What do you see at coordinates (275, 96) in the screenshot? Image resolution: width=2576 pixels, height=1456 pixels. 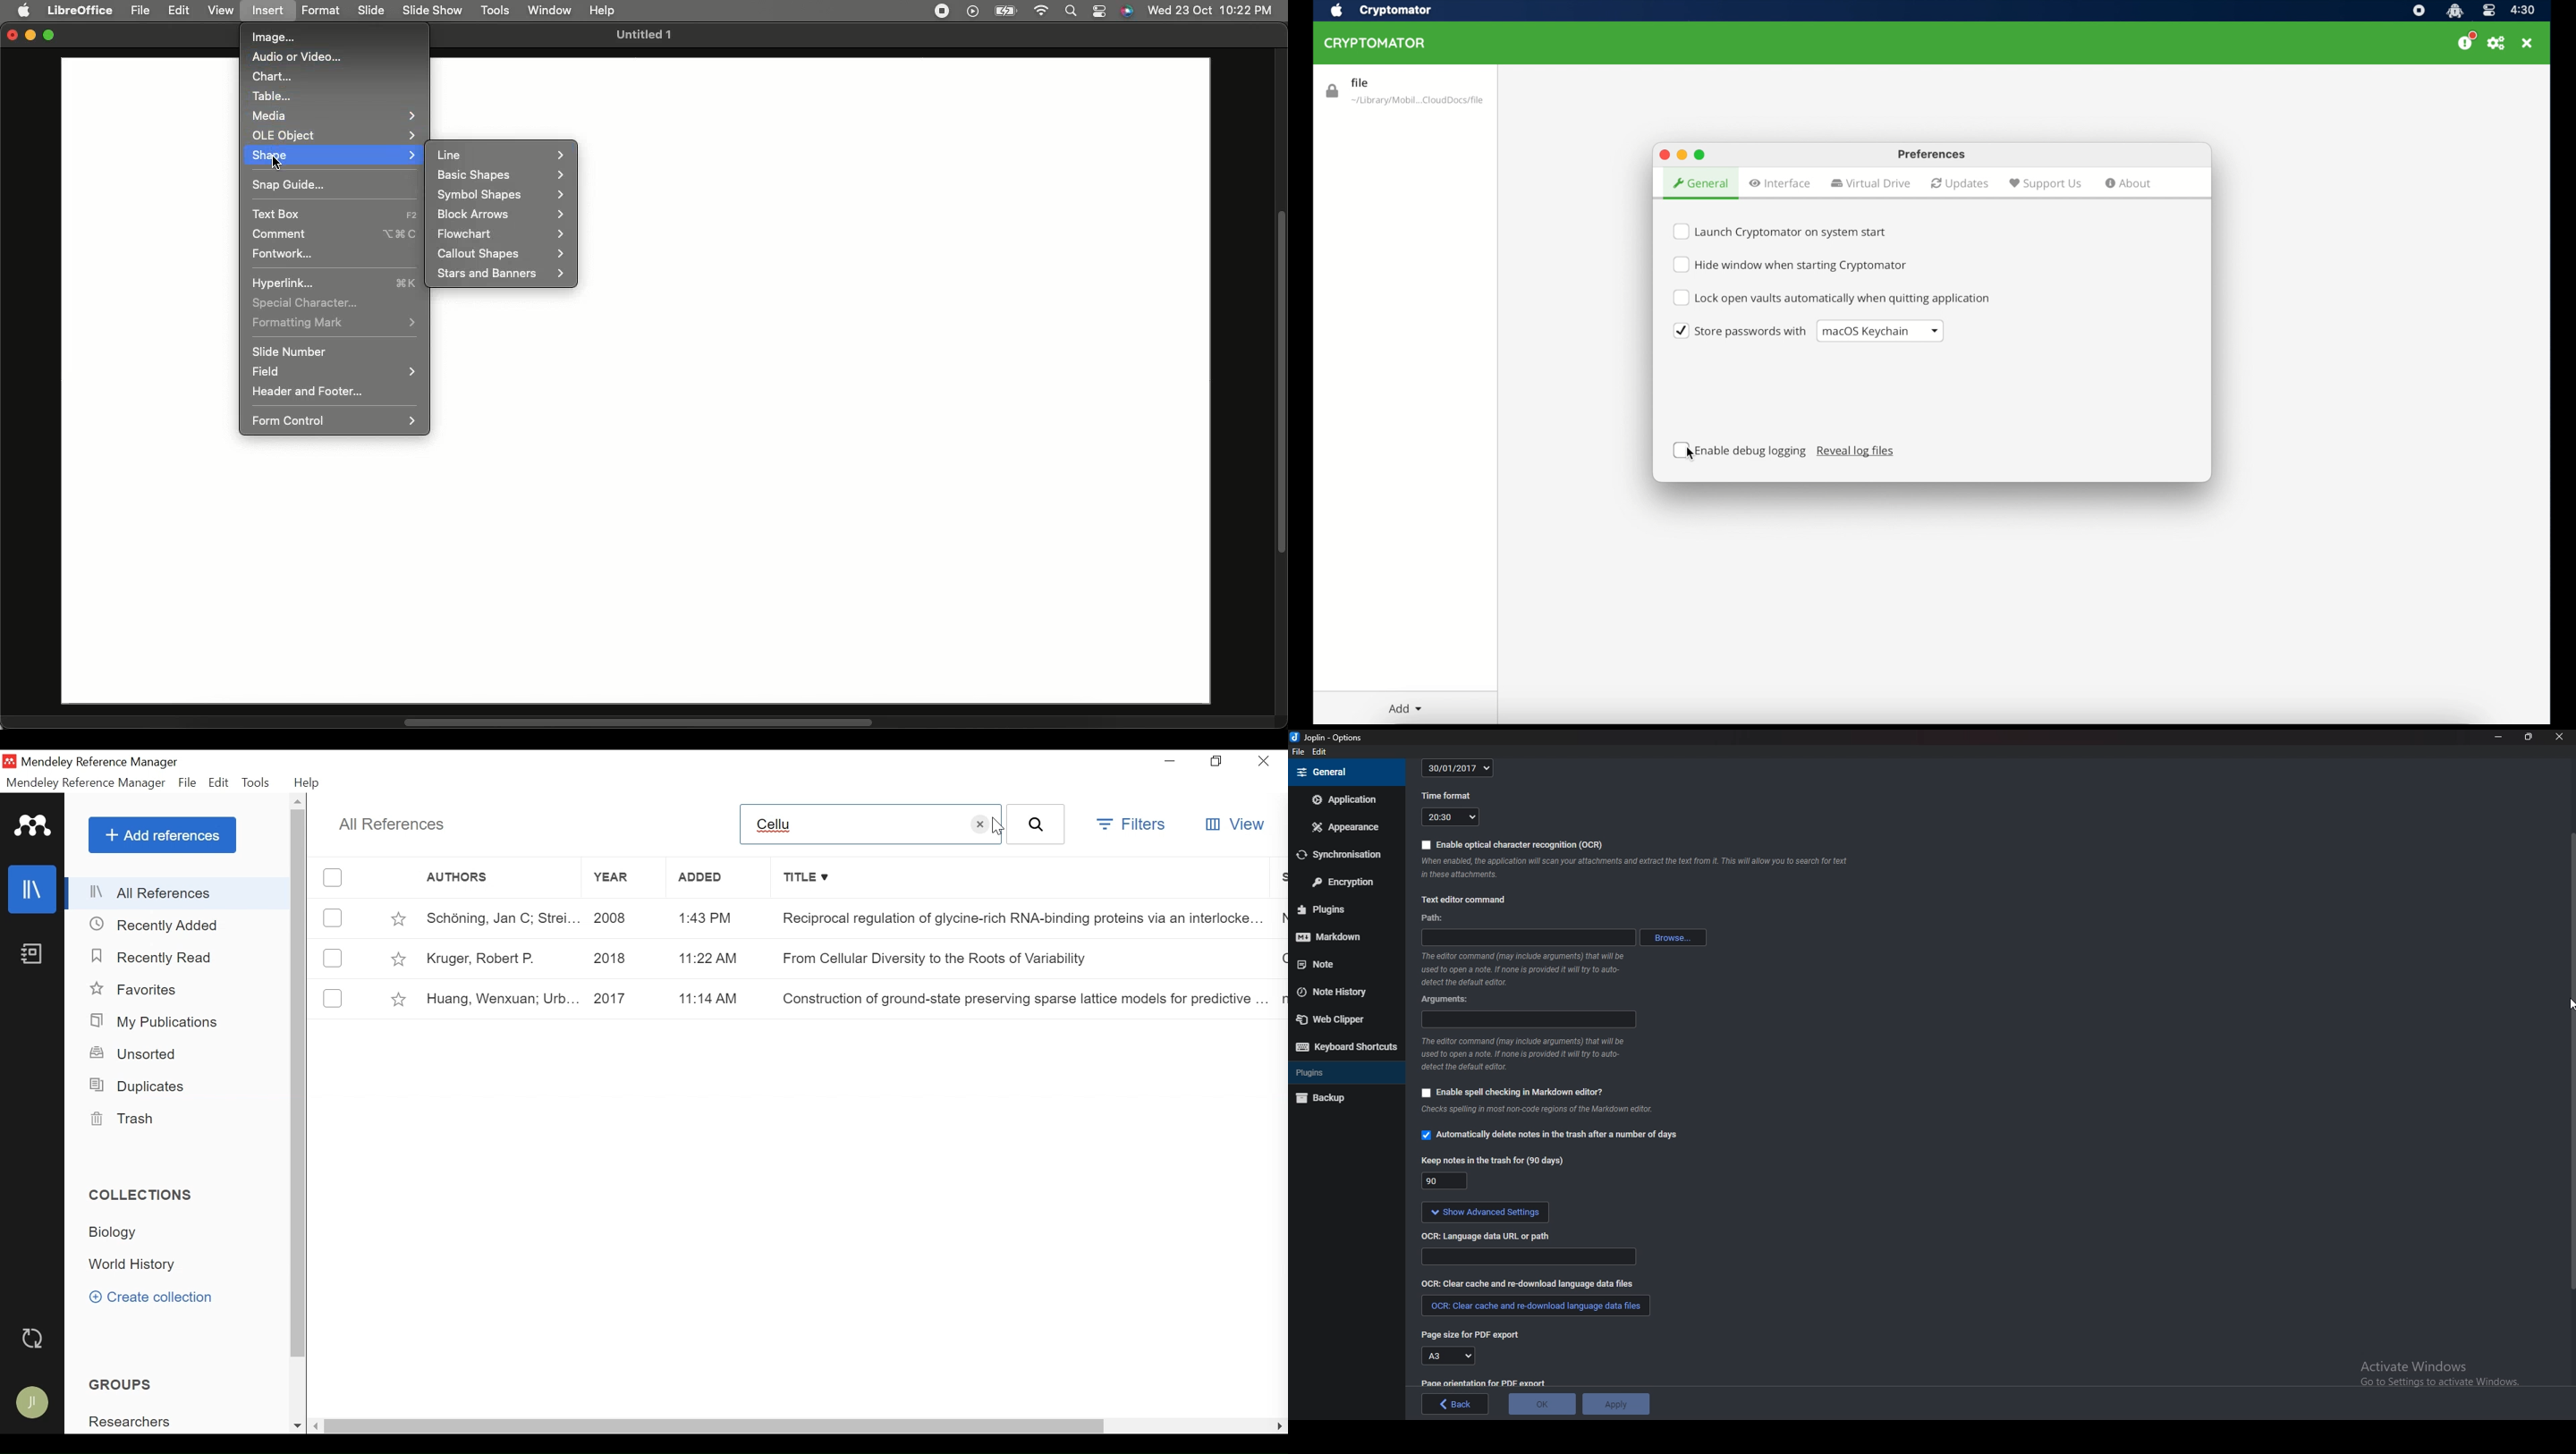 I see `Table` at bounding box center [275, 96].